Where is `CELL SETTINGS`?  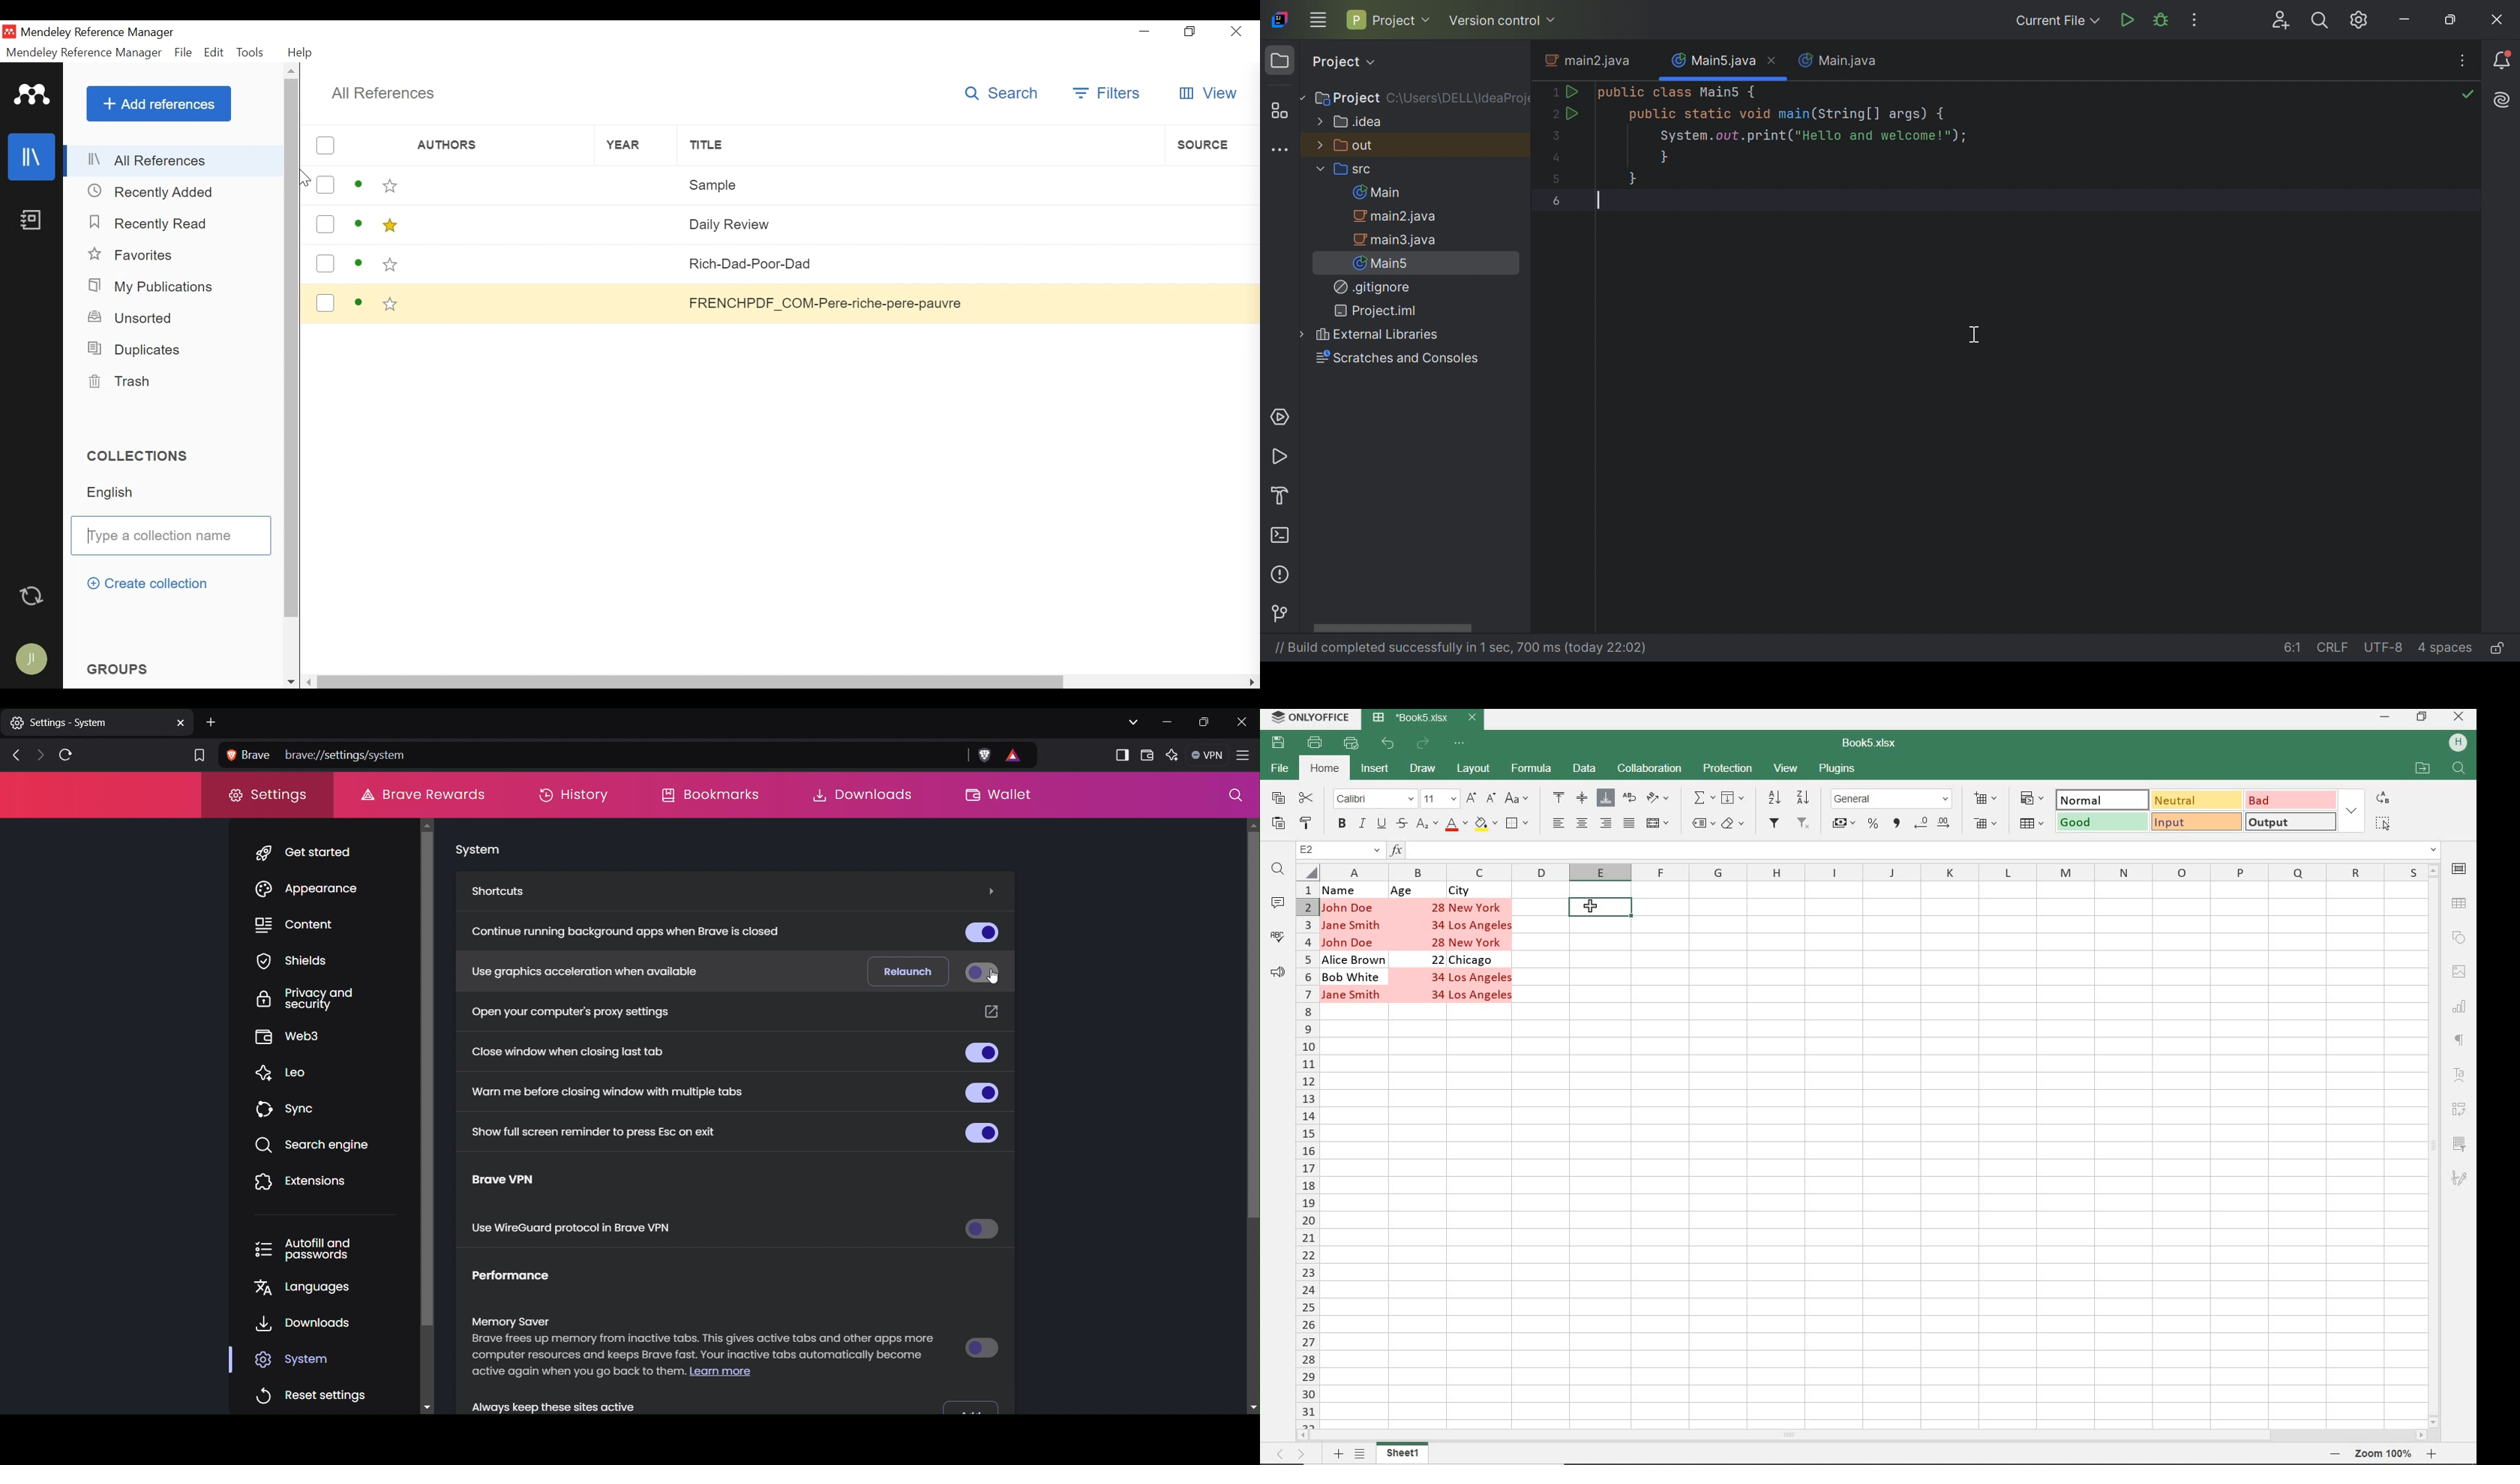 CELL SETTINGS is located at coordinates (2458, 869).